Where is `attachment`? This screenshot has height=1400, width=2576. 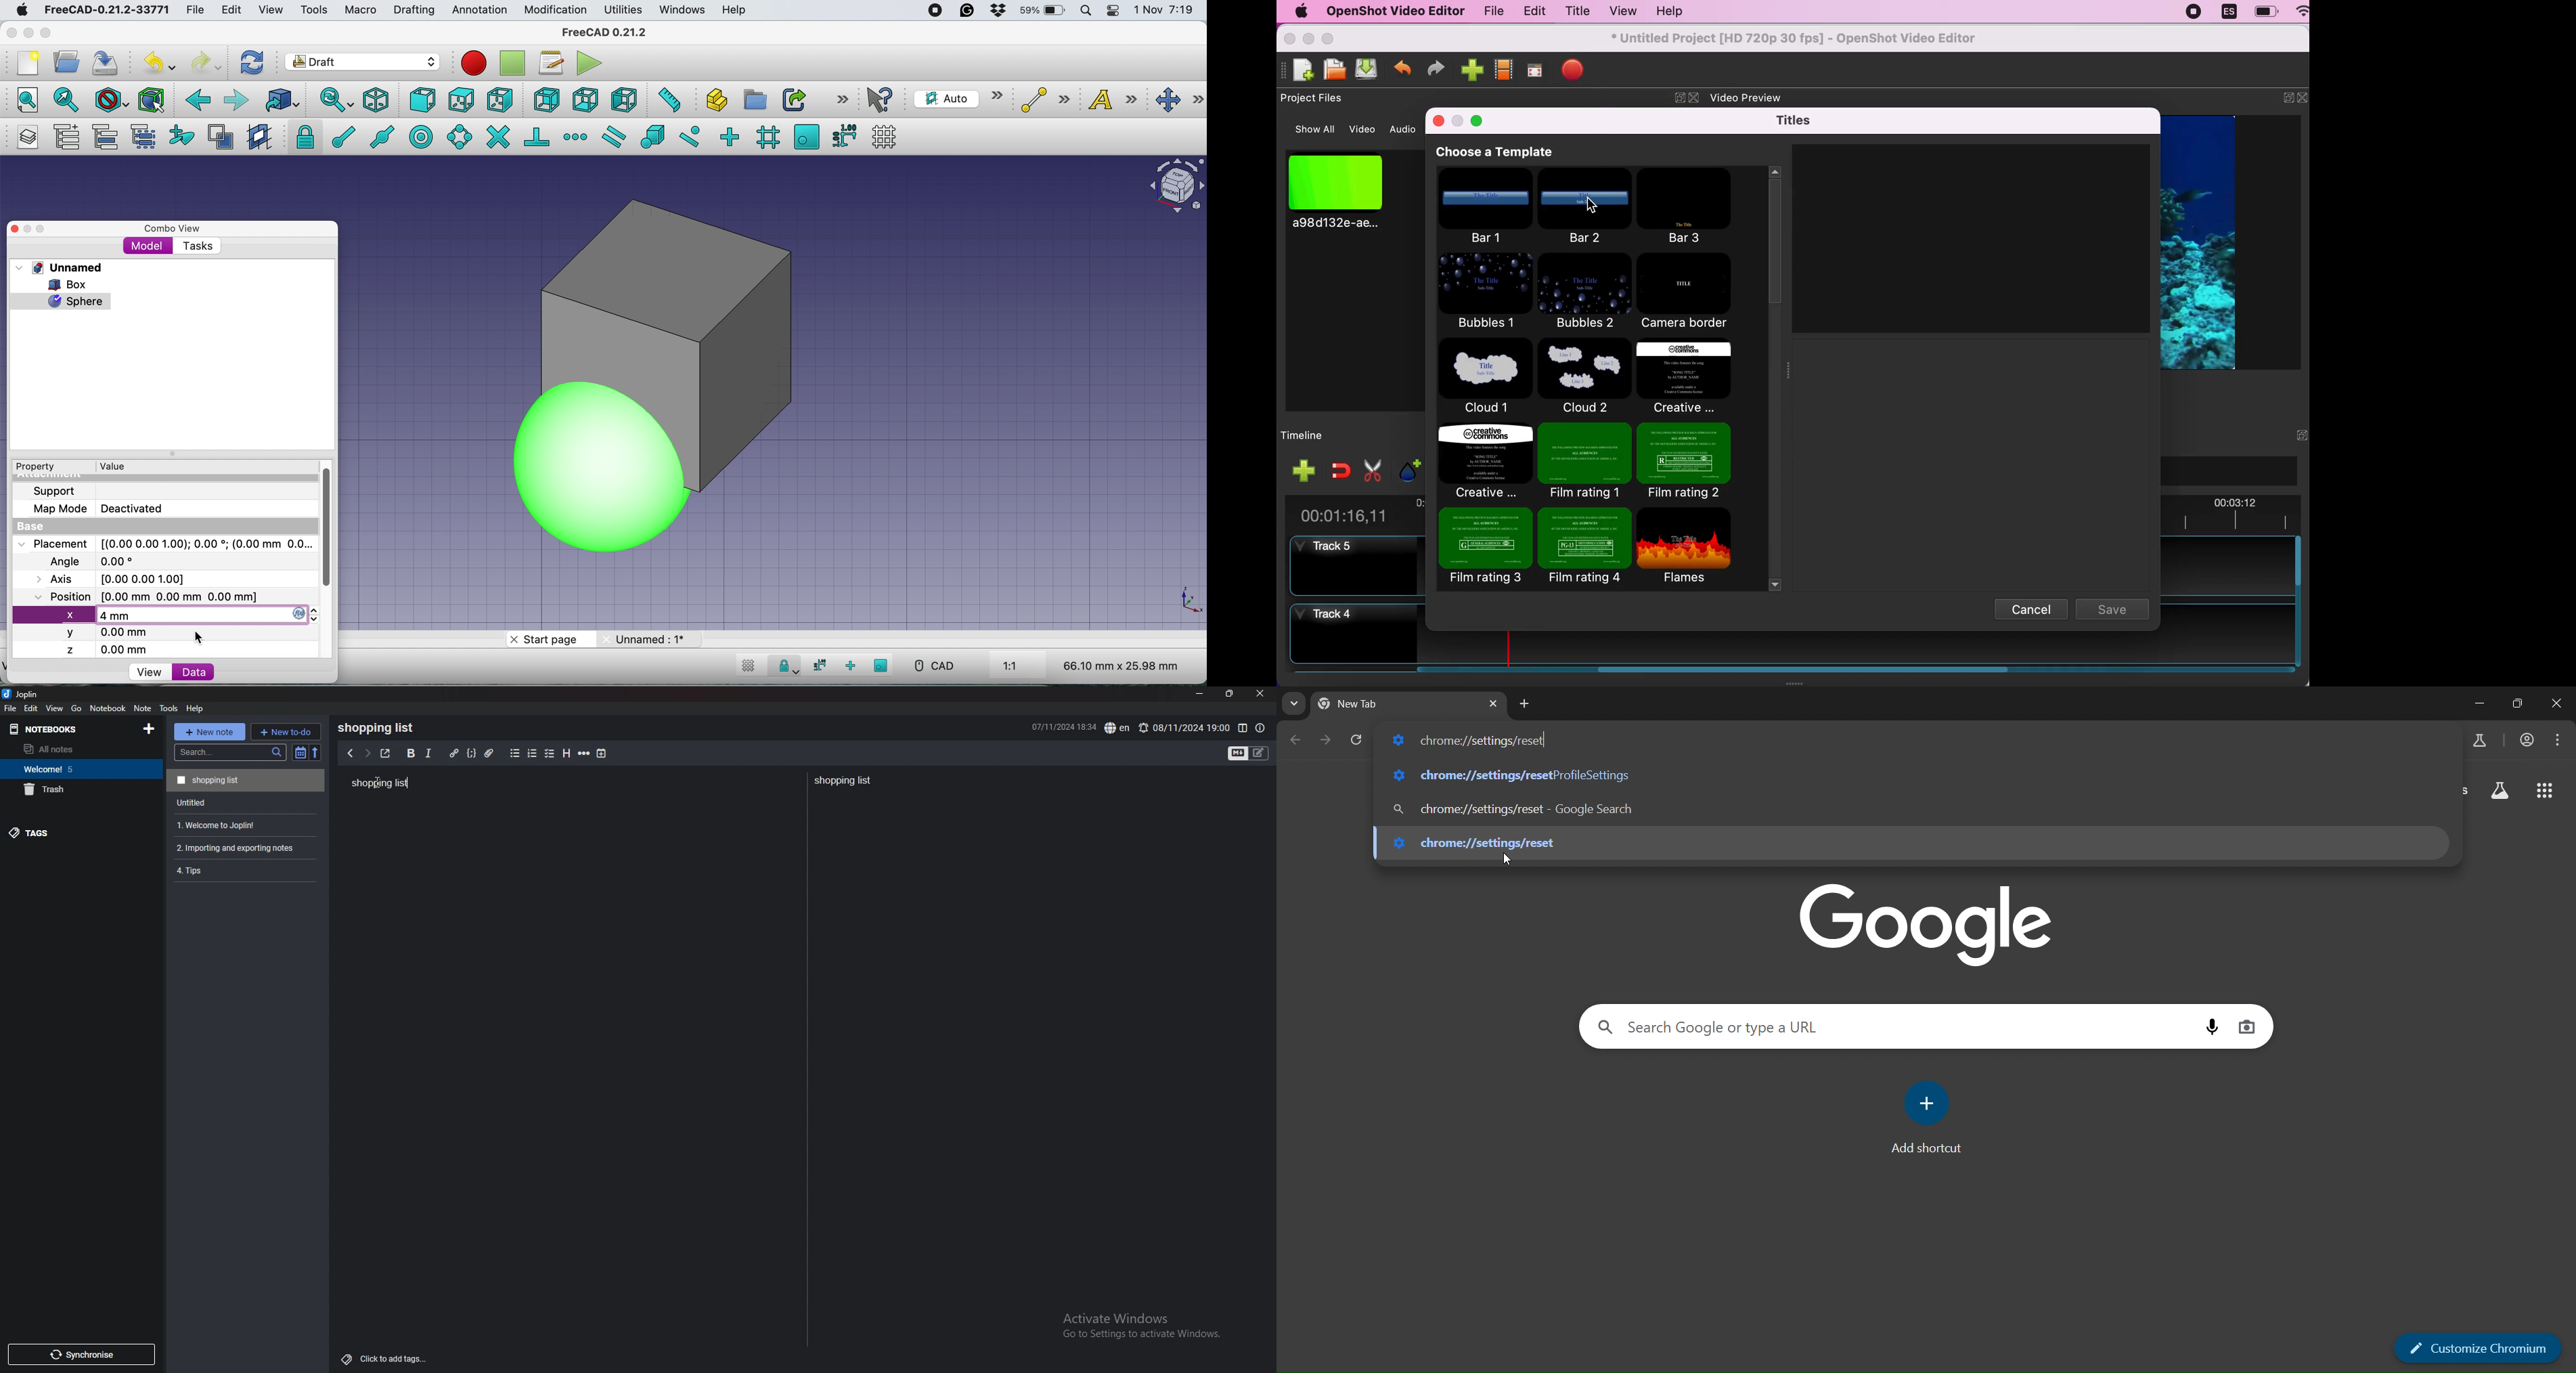 attachment is located at coordinates (491, 754).